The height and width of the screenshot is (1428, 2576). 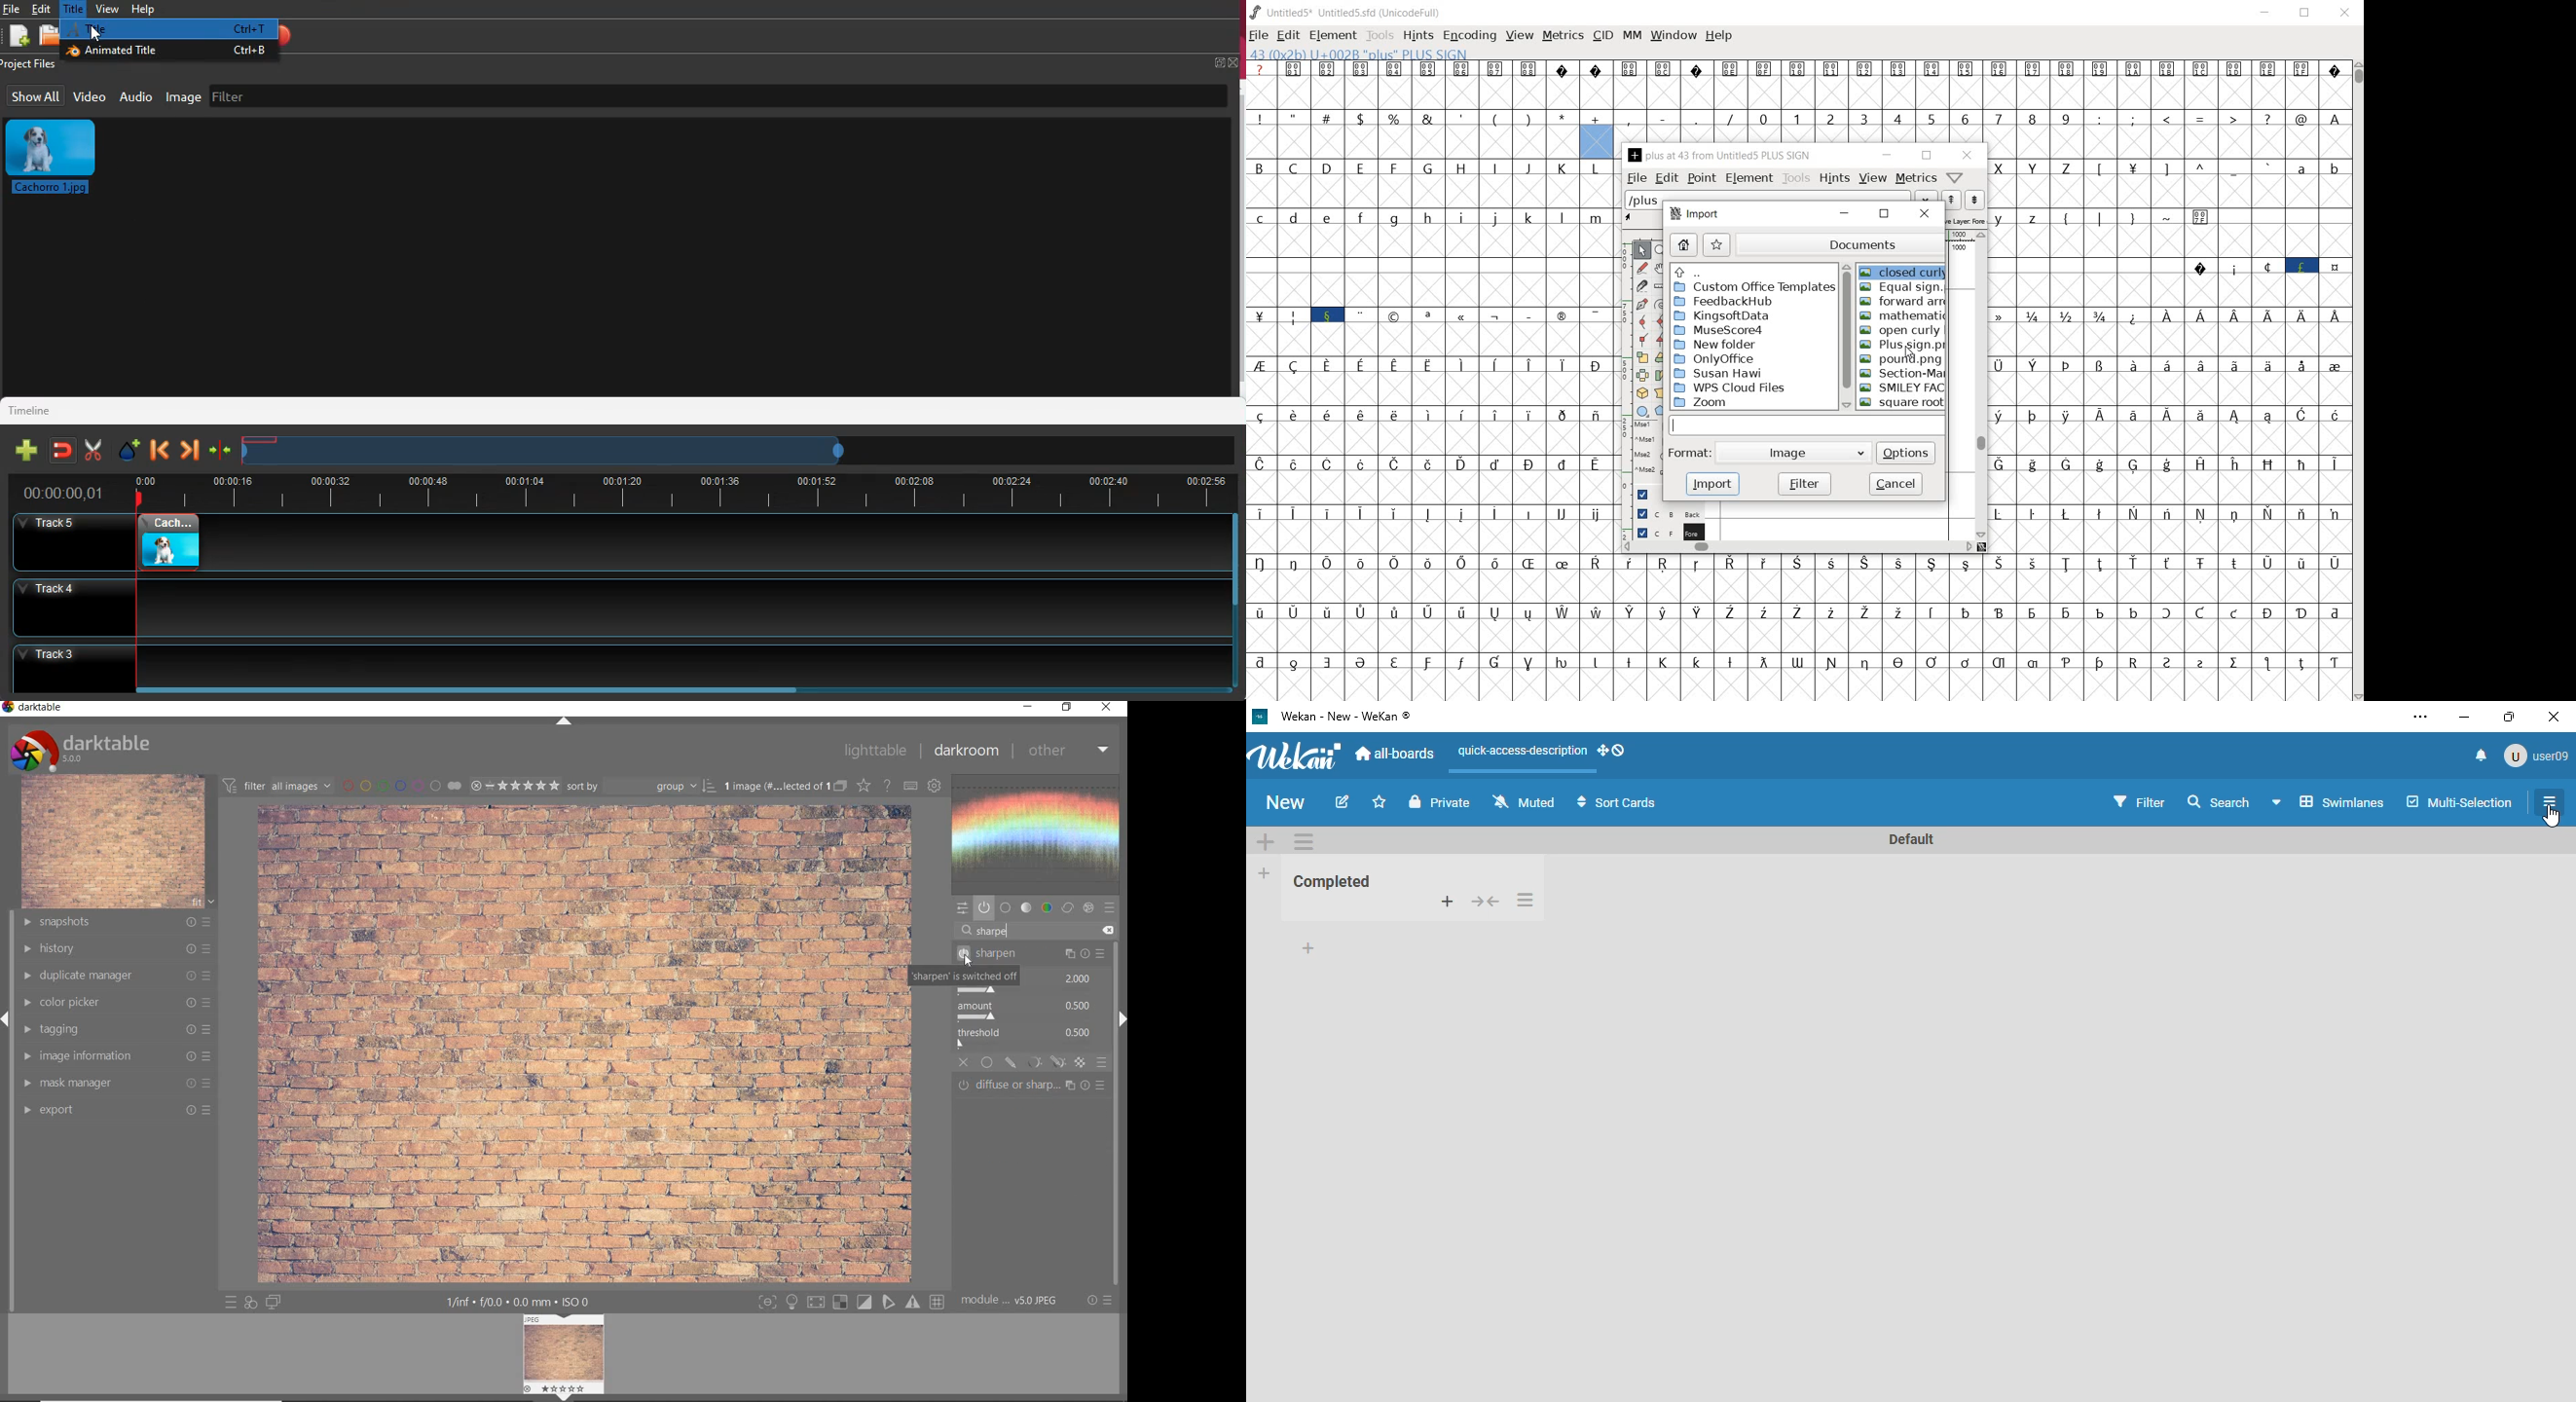 What do you see at coordinates (1903, 300) in the screenshot?
I see `FORWARD ARN` at bounding box center [1903, 300].